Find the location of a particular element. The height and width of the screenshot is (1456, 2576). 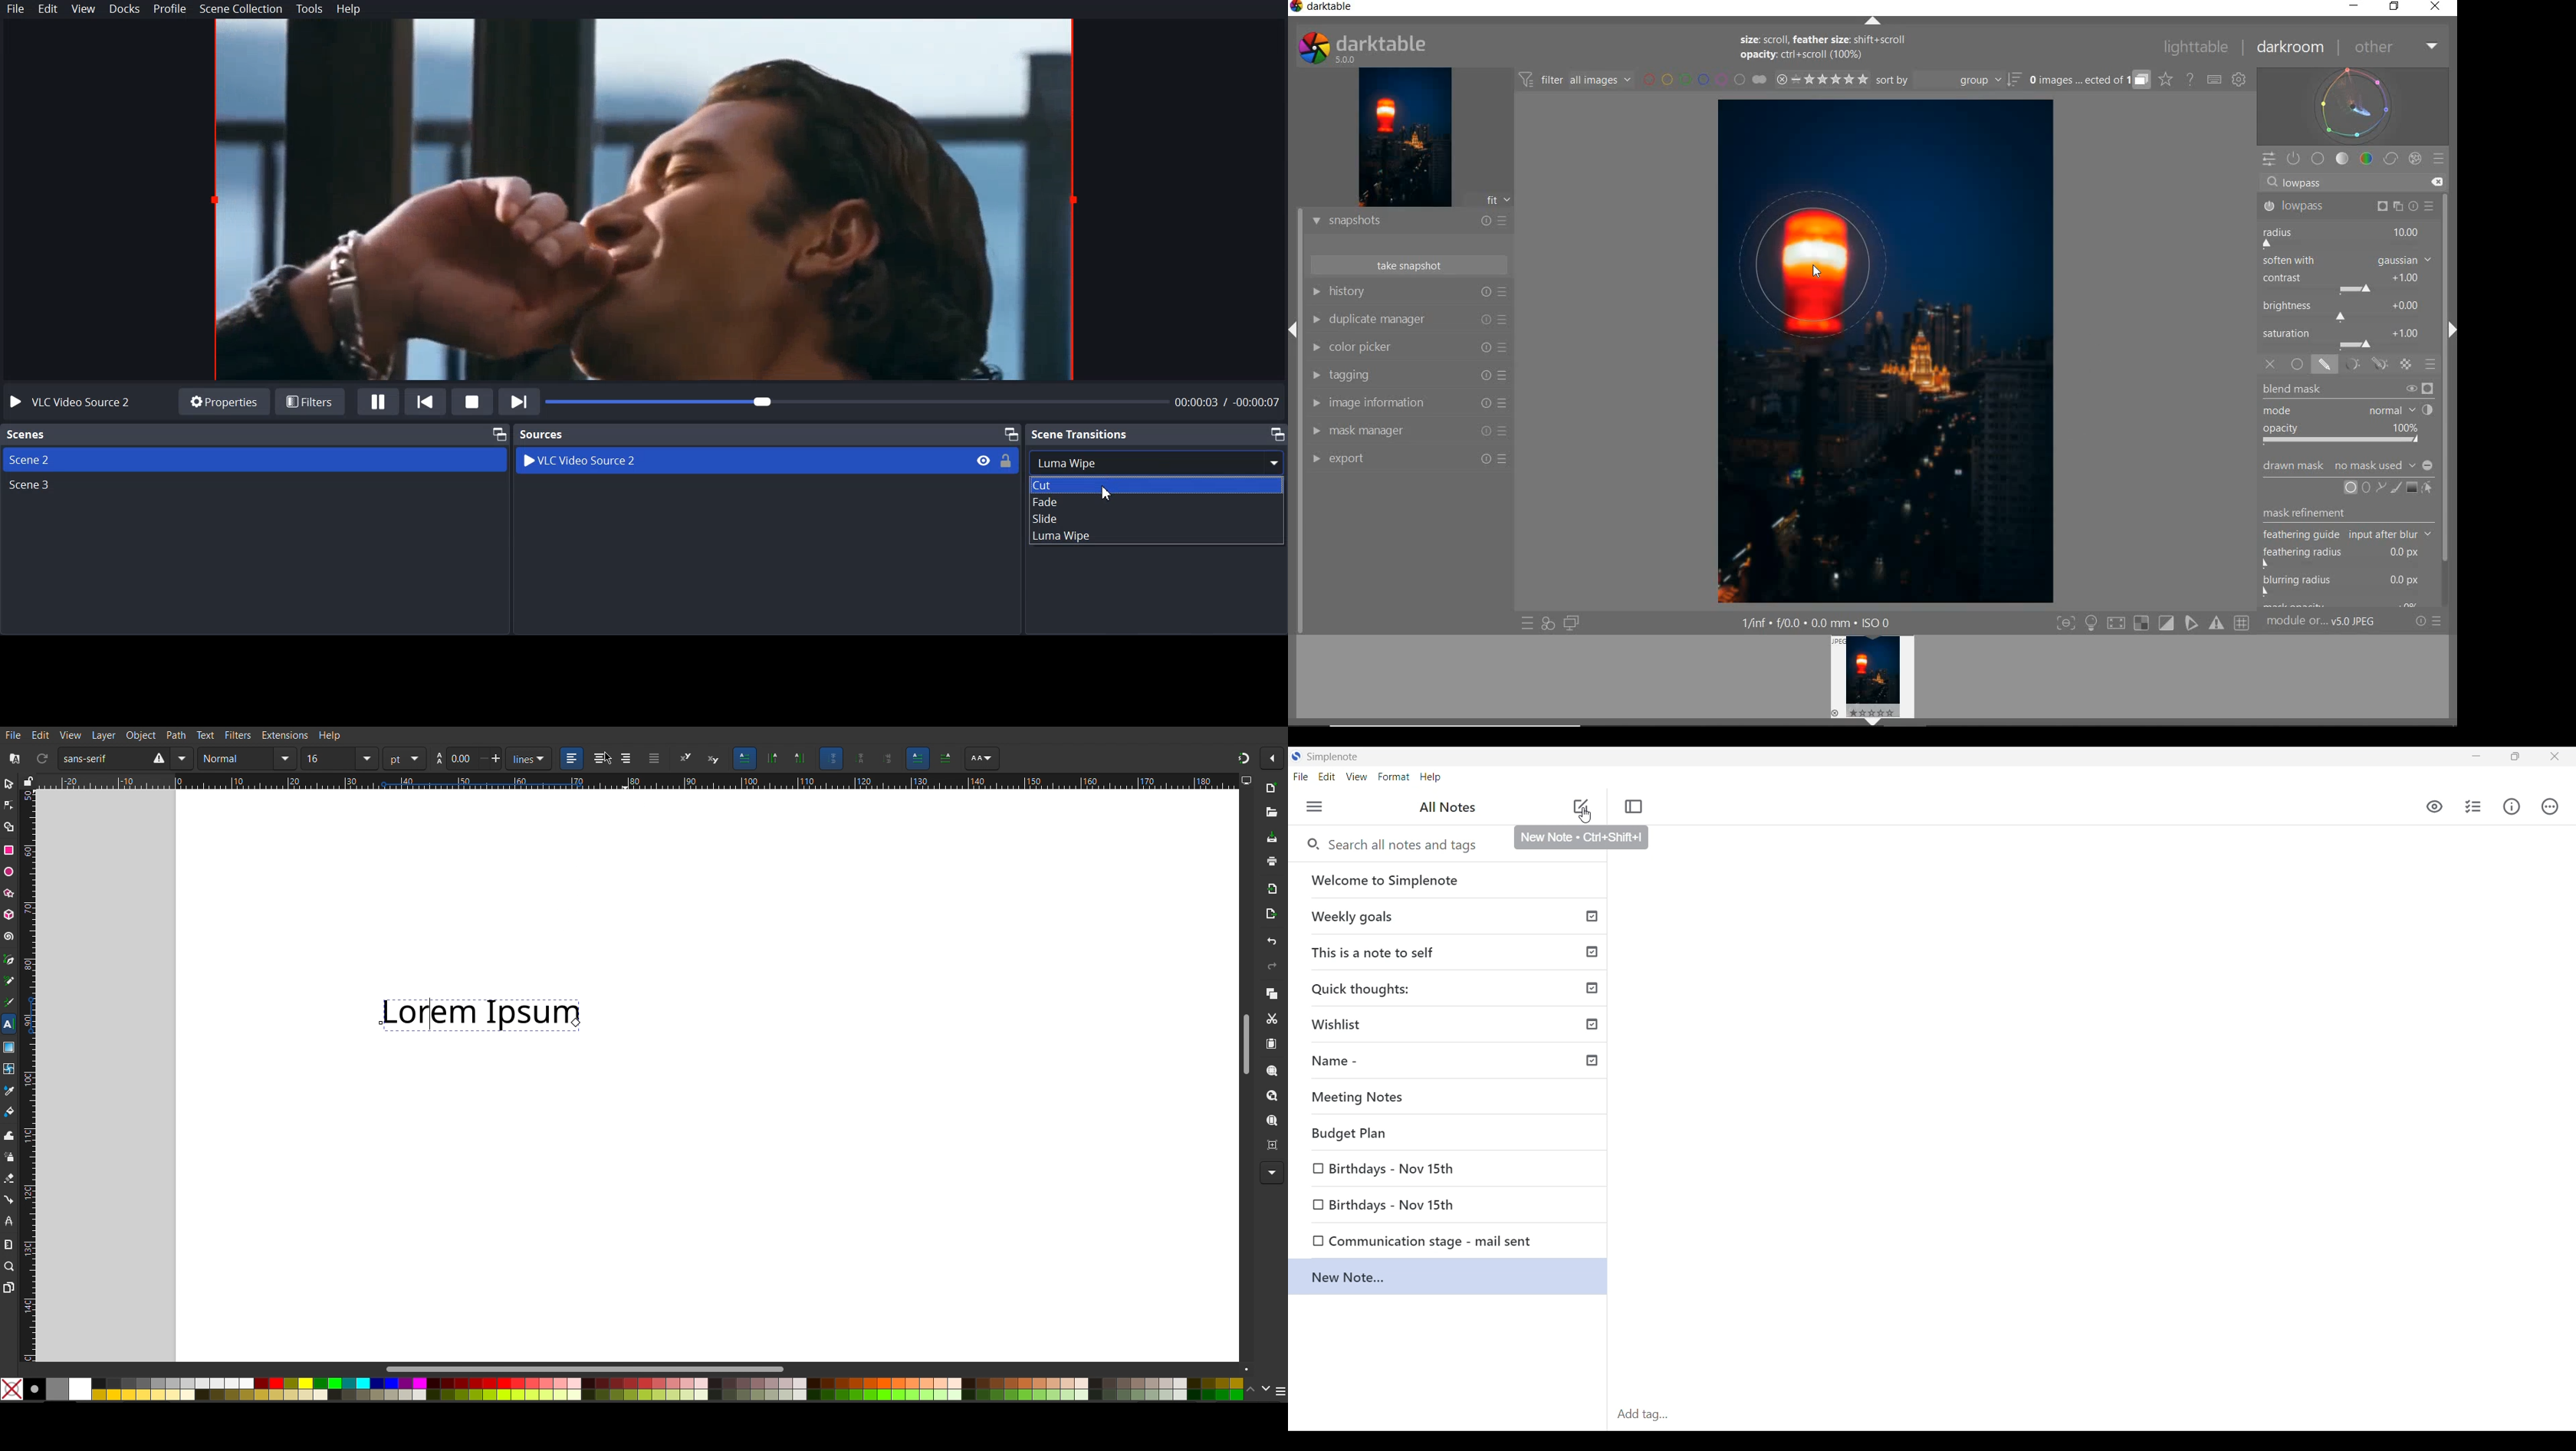

ADD GRADIENT is located at coordinates (2411, 488).